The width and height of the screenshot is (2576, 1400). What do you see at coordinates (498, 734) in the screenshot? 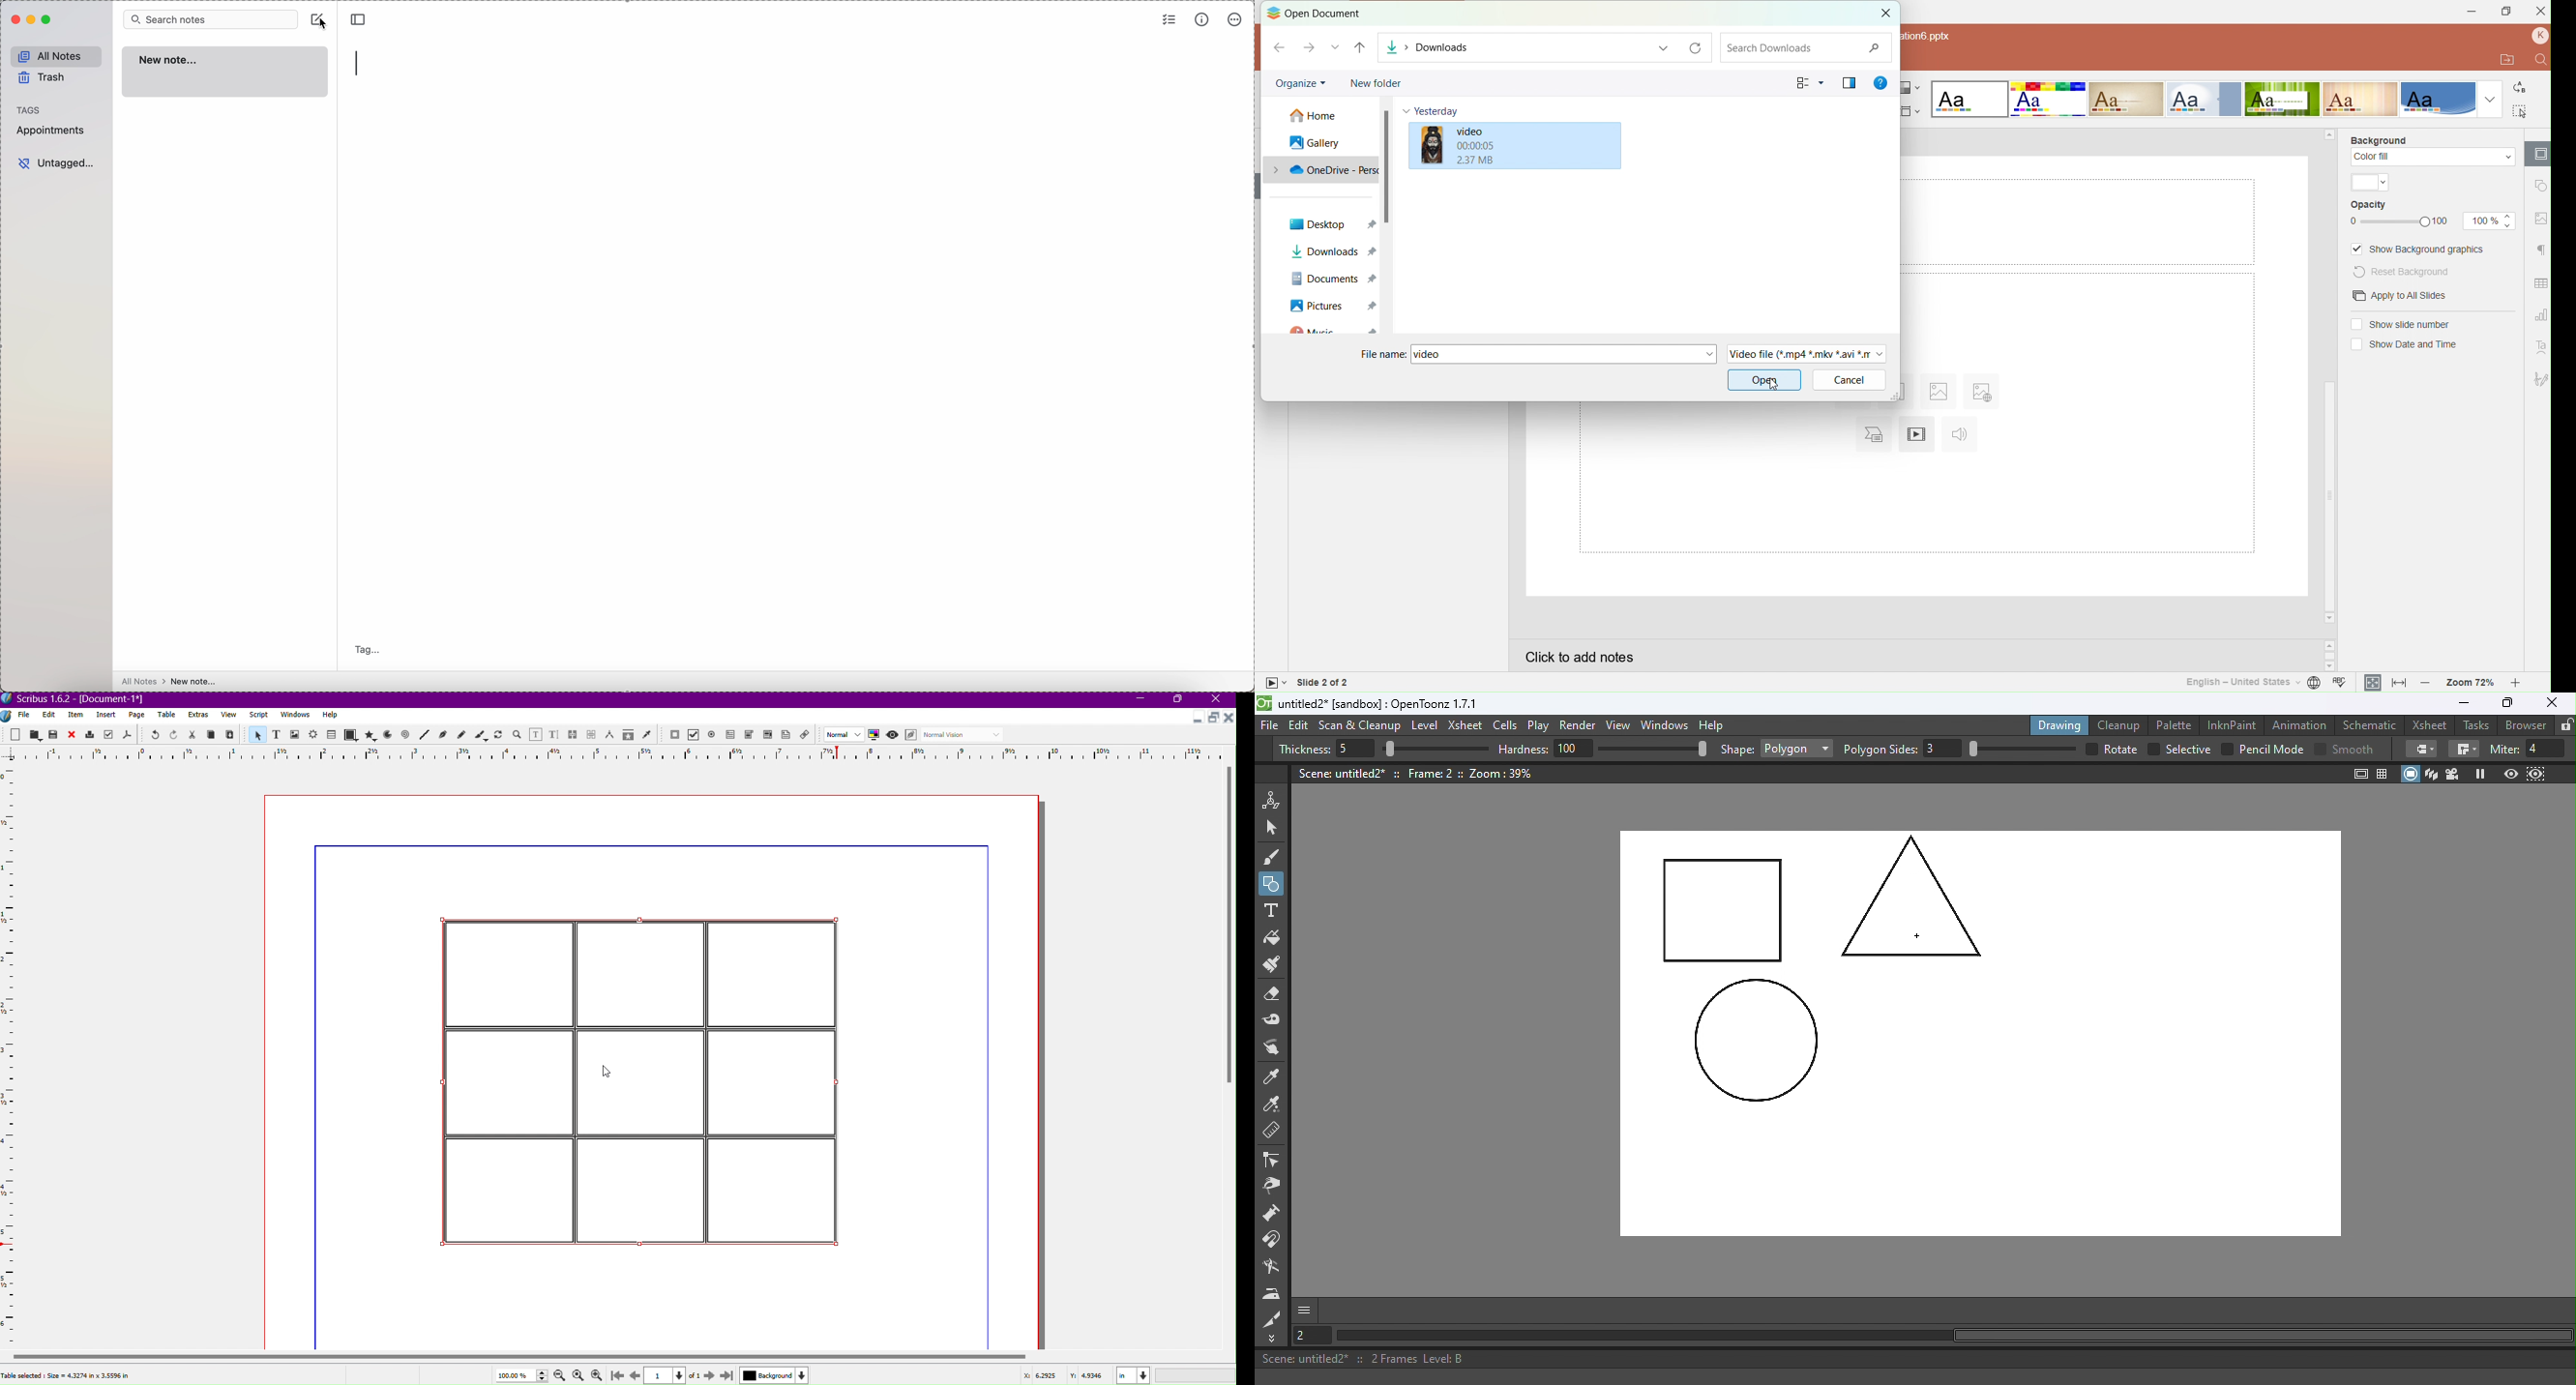
I see `Rotate Item` at bounding box center [498, 734].